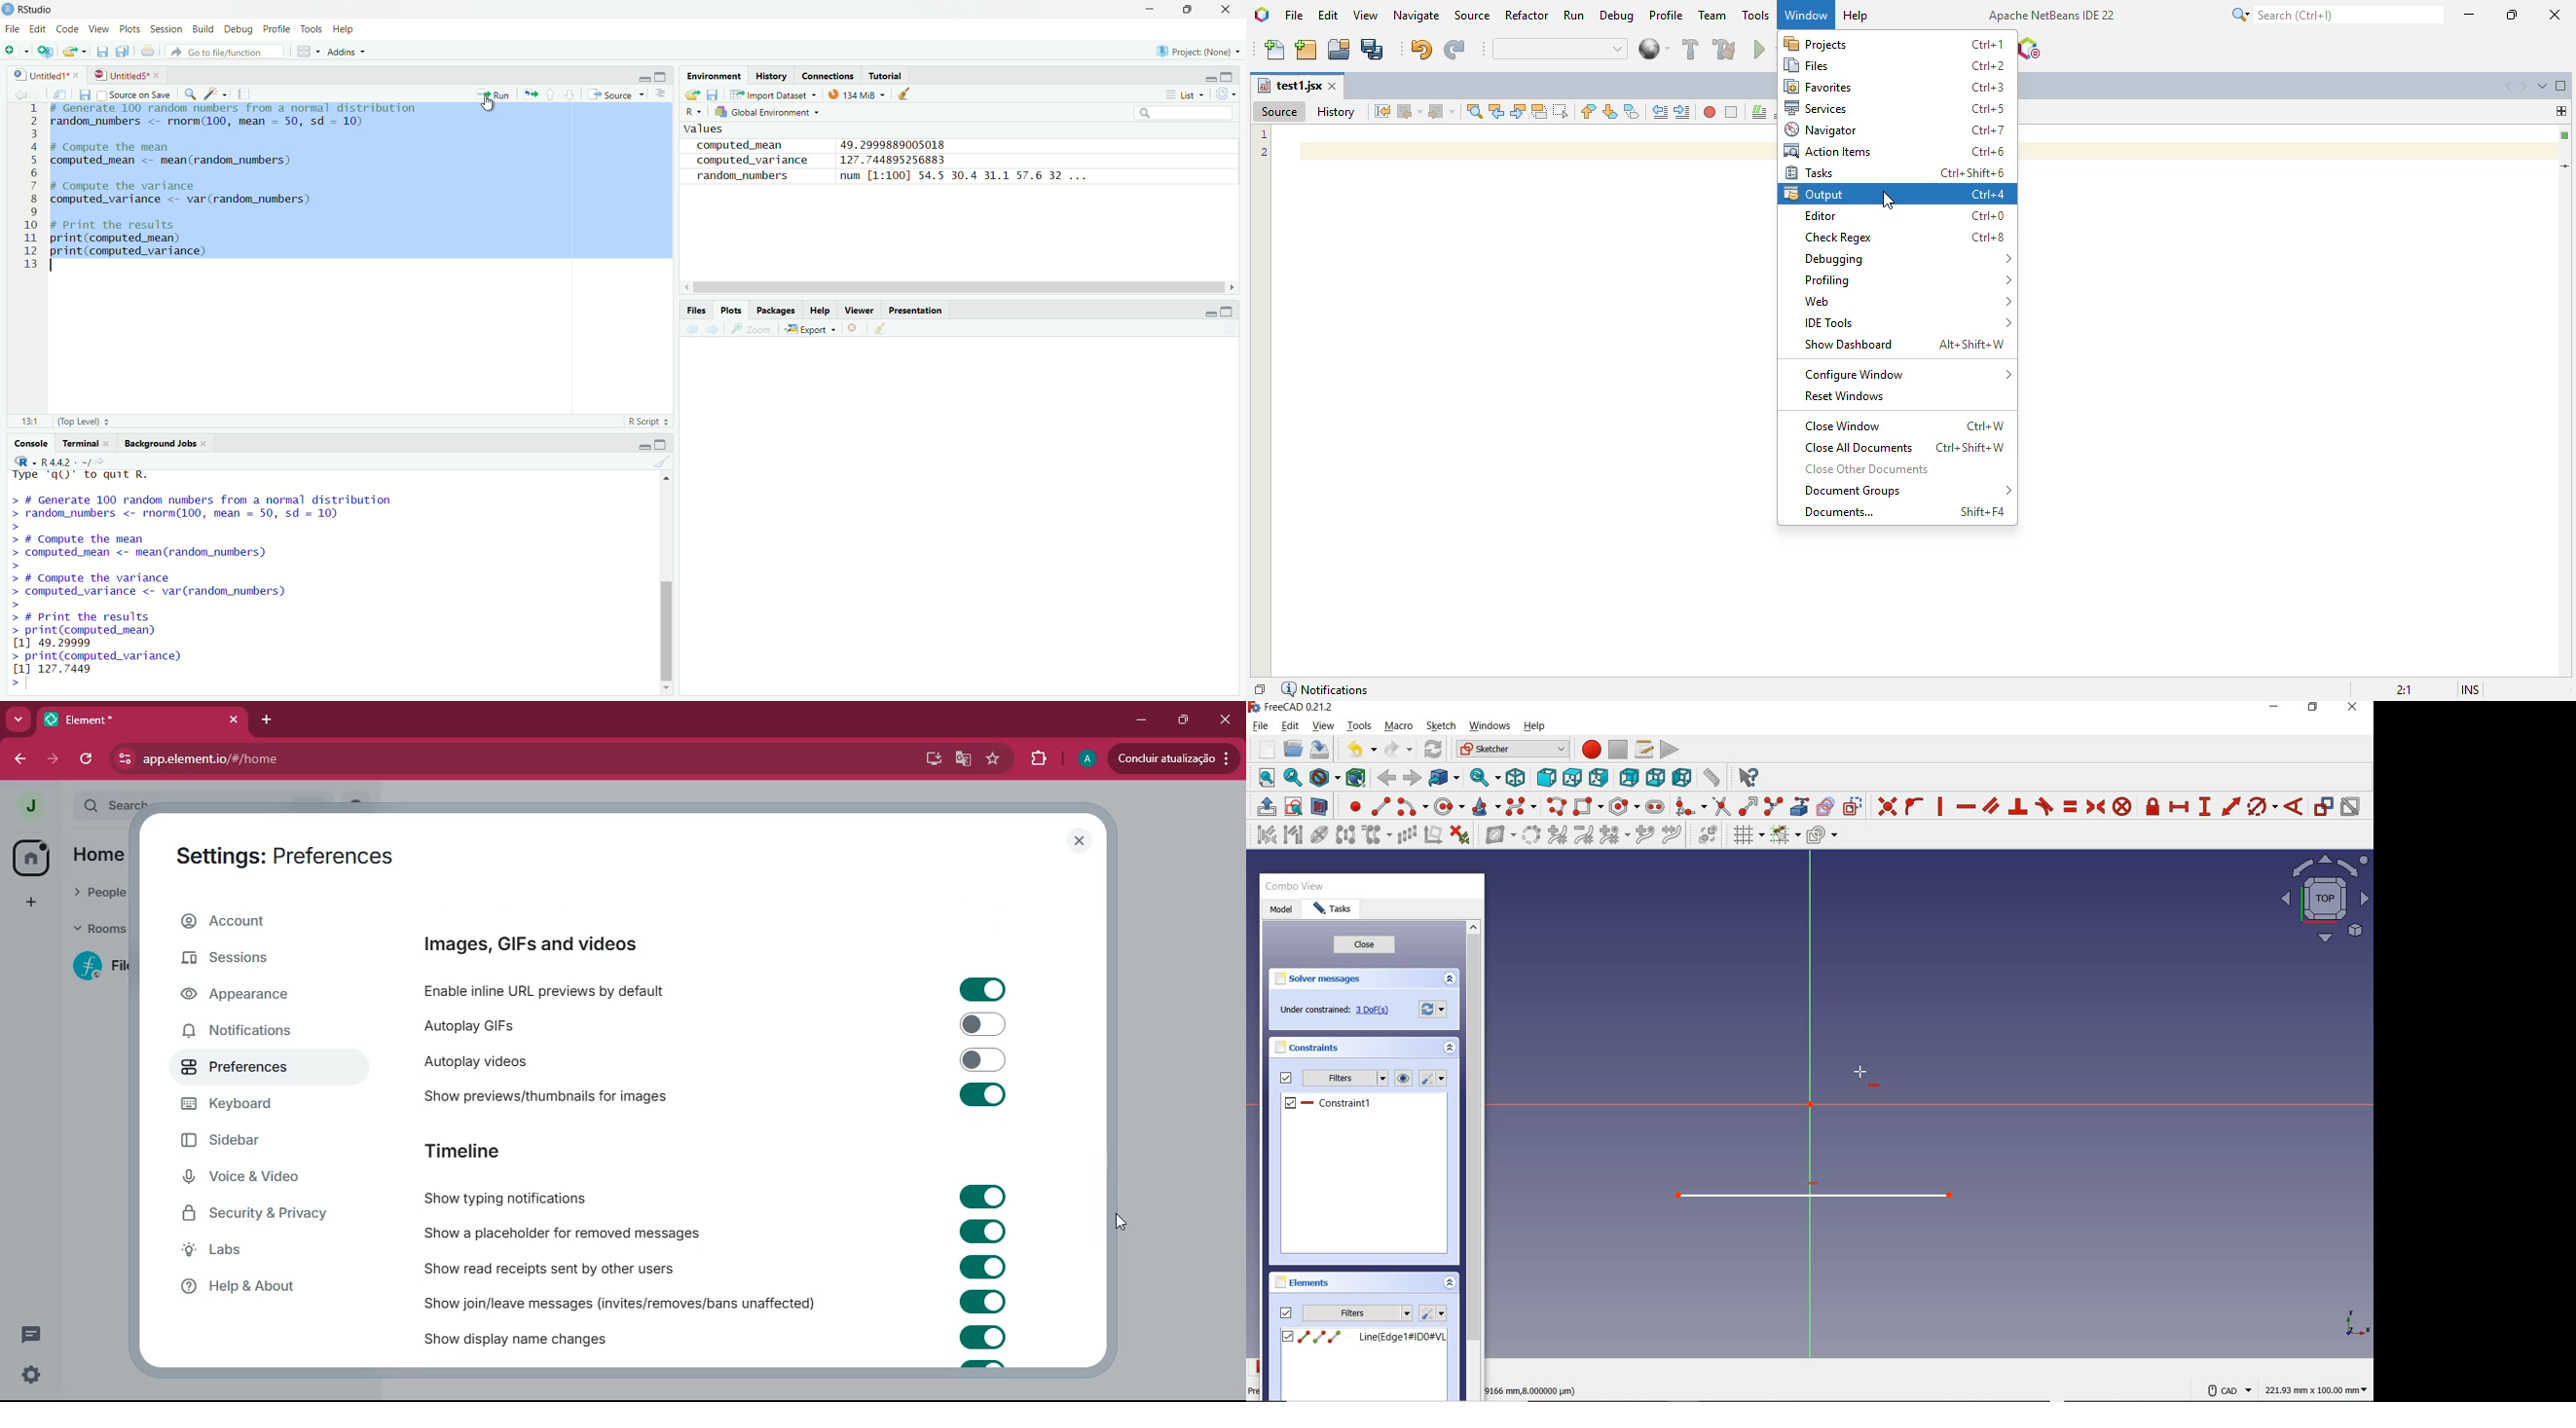 This screenshot has width=2576, height=1428. What do you see at coordinates (101, 662) in the screenshot?
I see `> print(computed_variance)
[1] 127.7449` at bounding box center [101, 662].